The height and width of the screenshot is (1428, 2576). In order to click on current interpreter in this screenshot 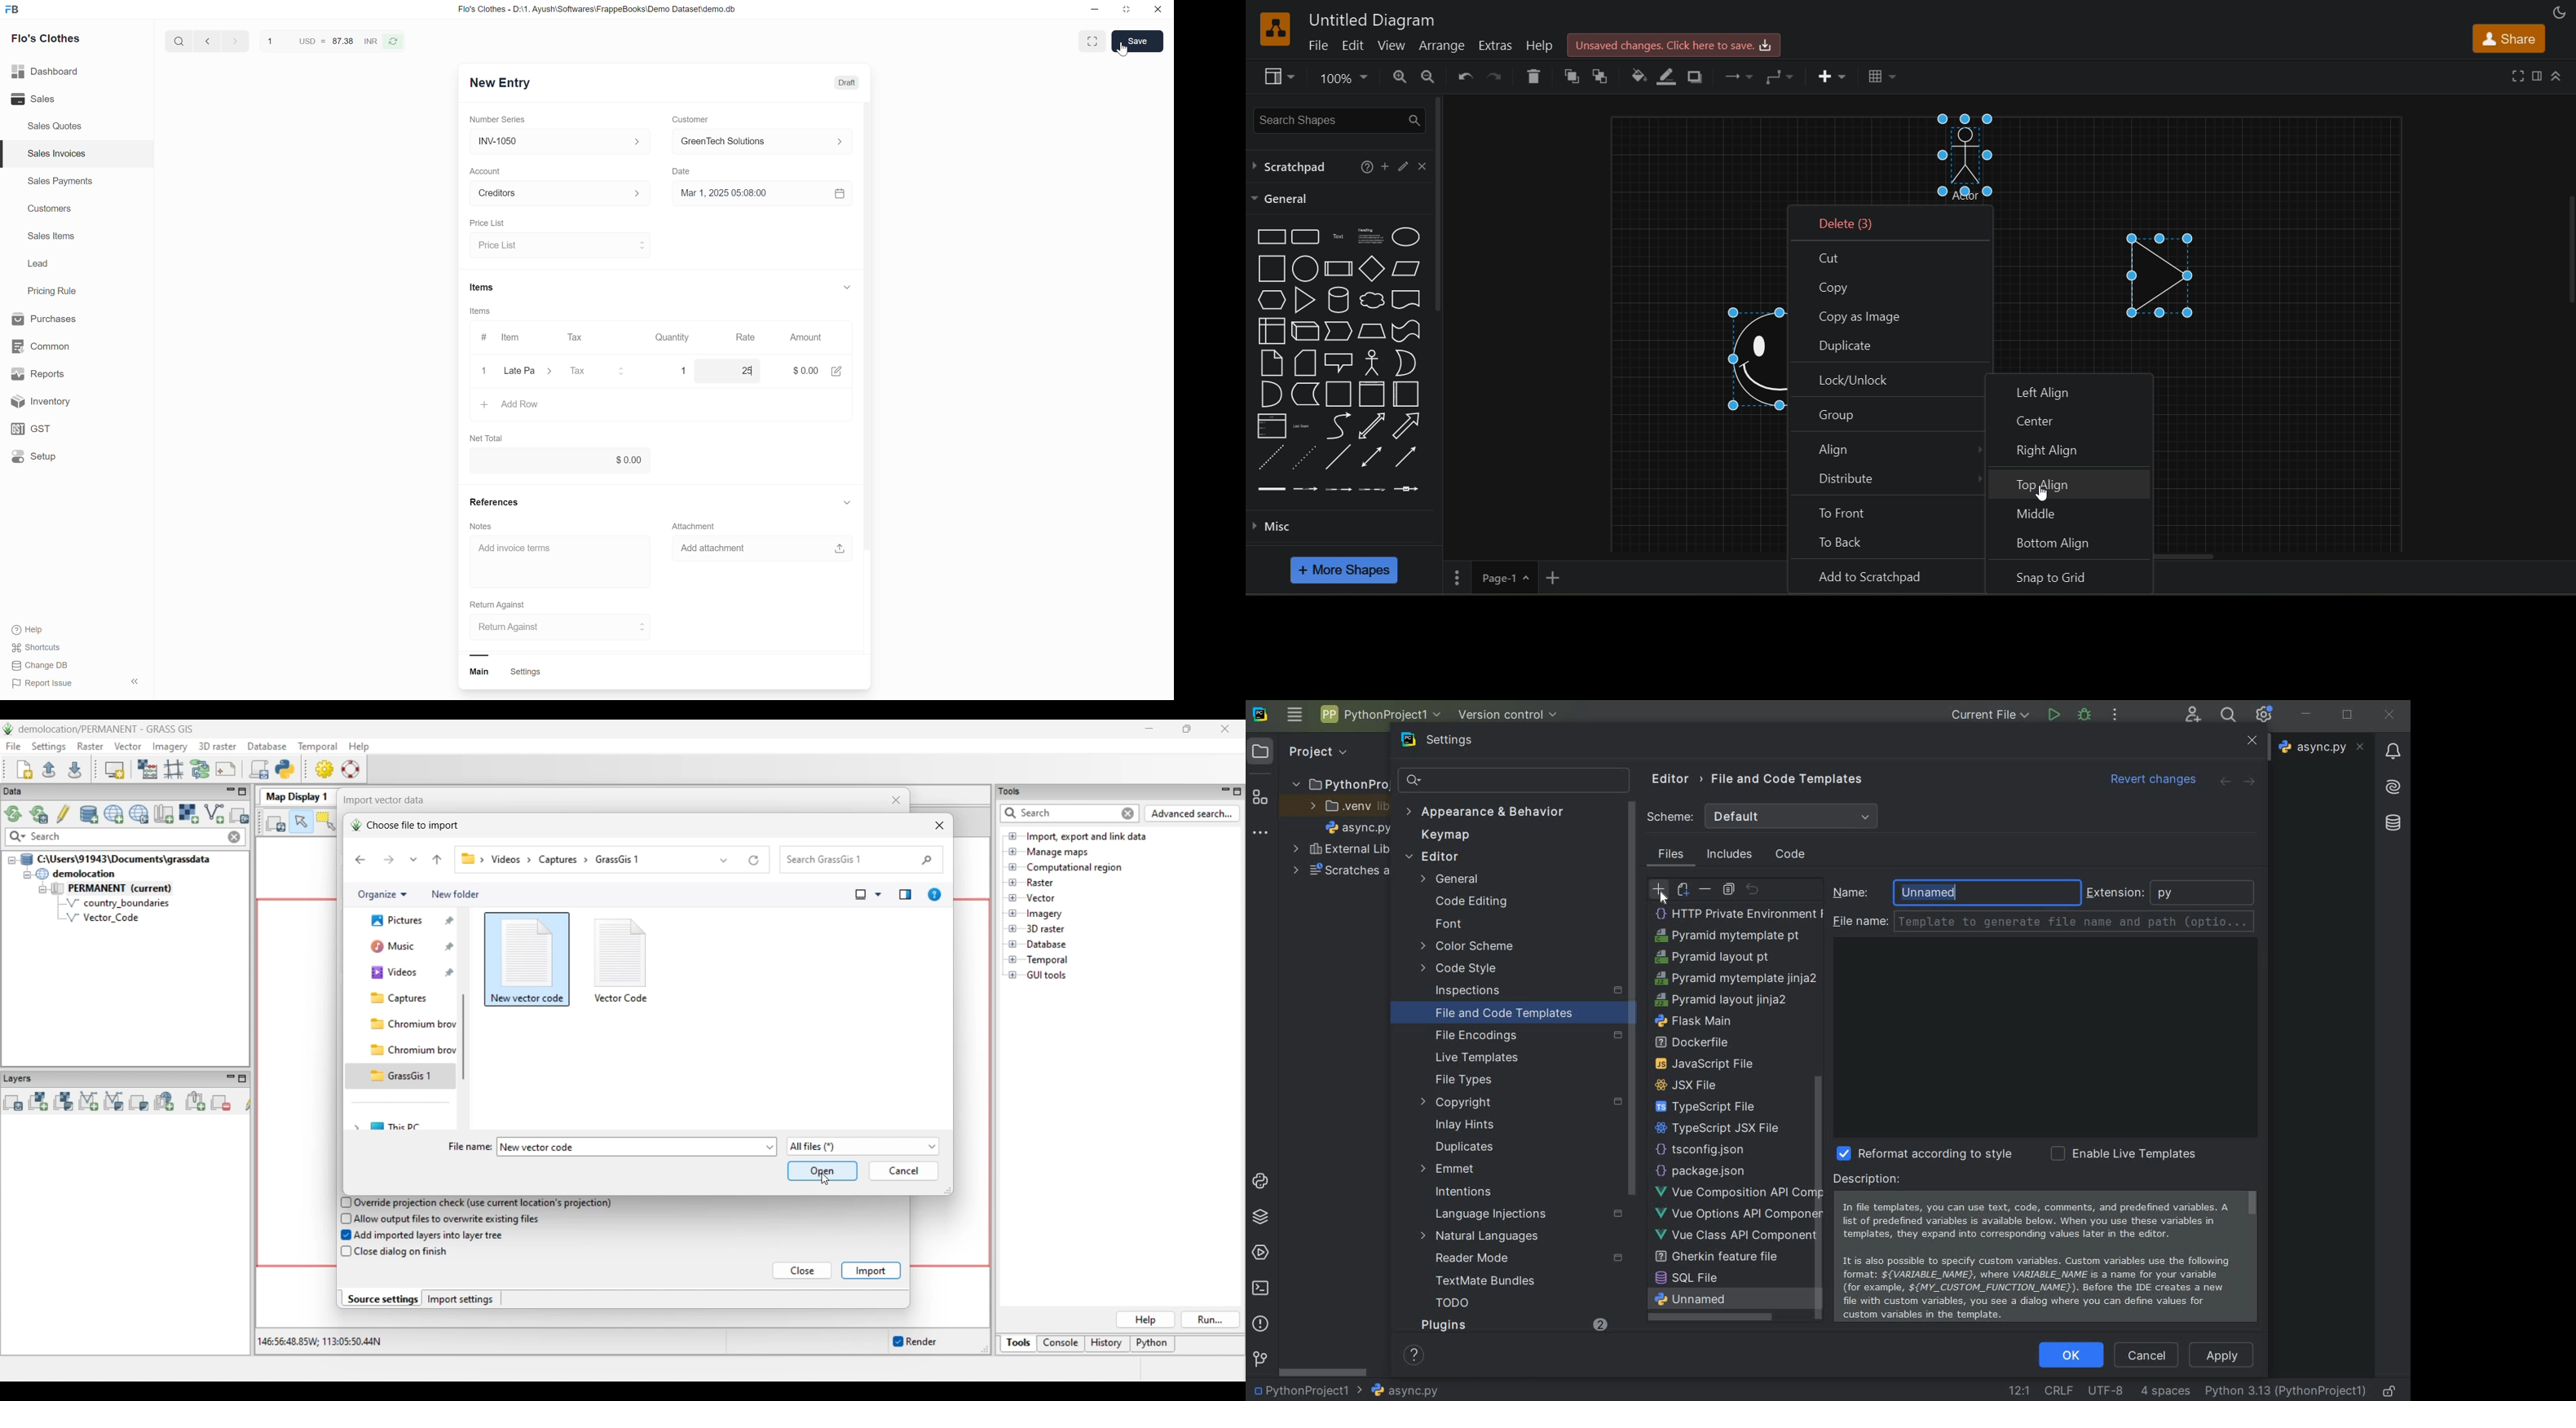, I will do `click(2287, 1392)`.